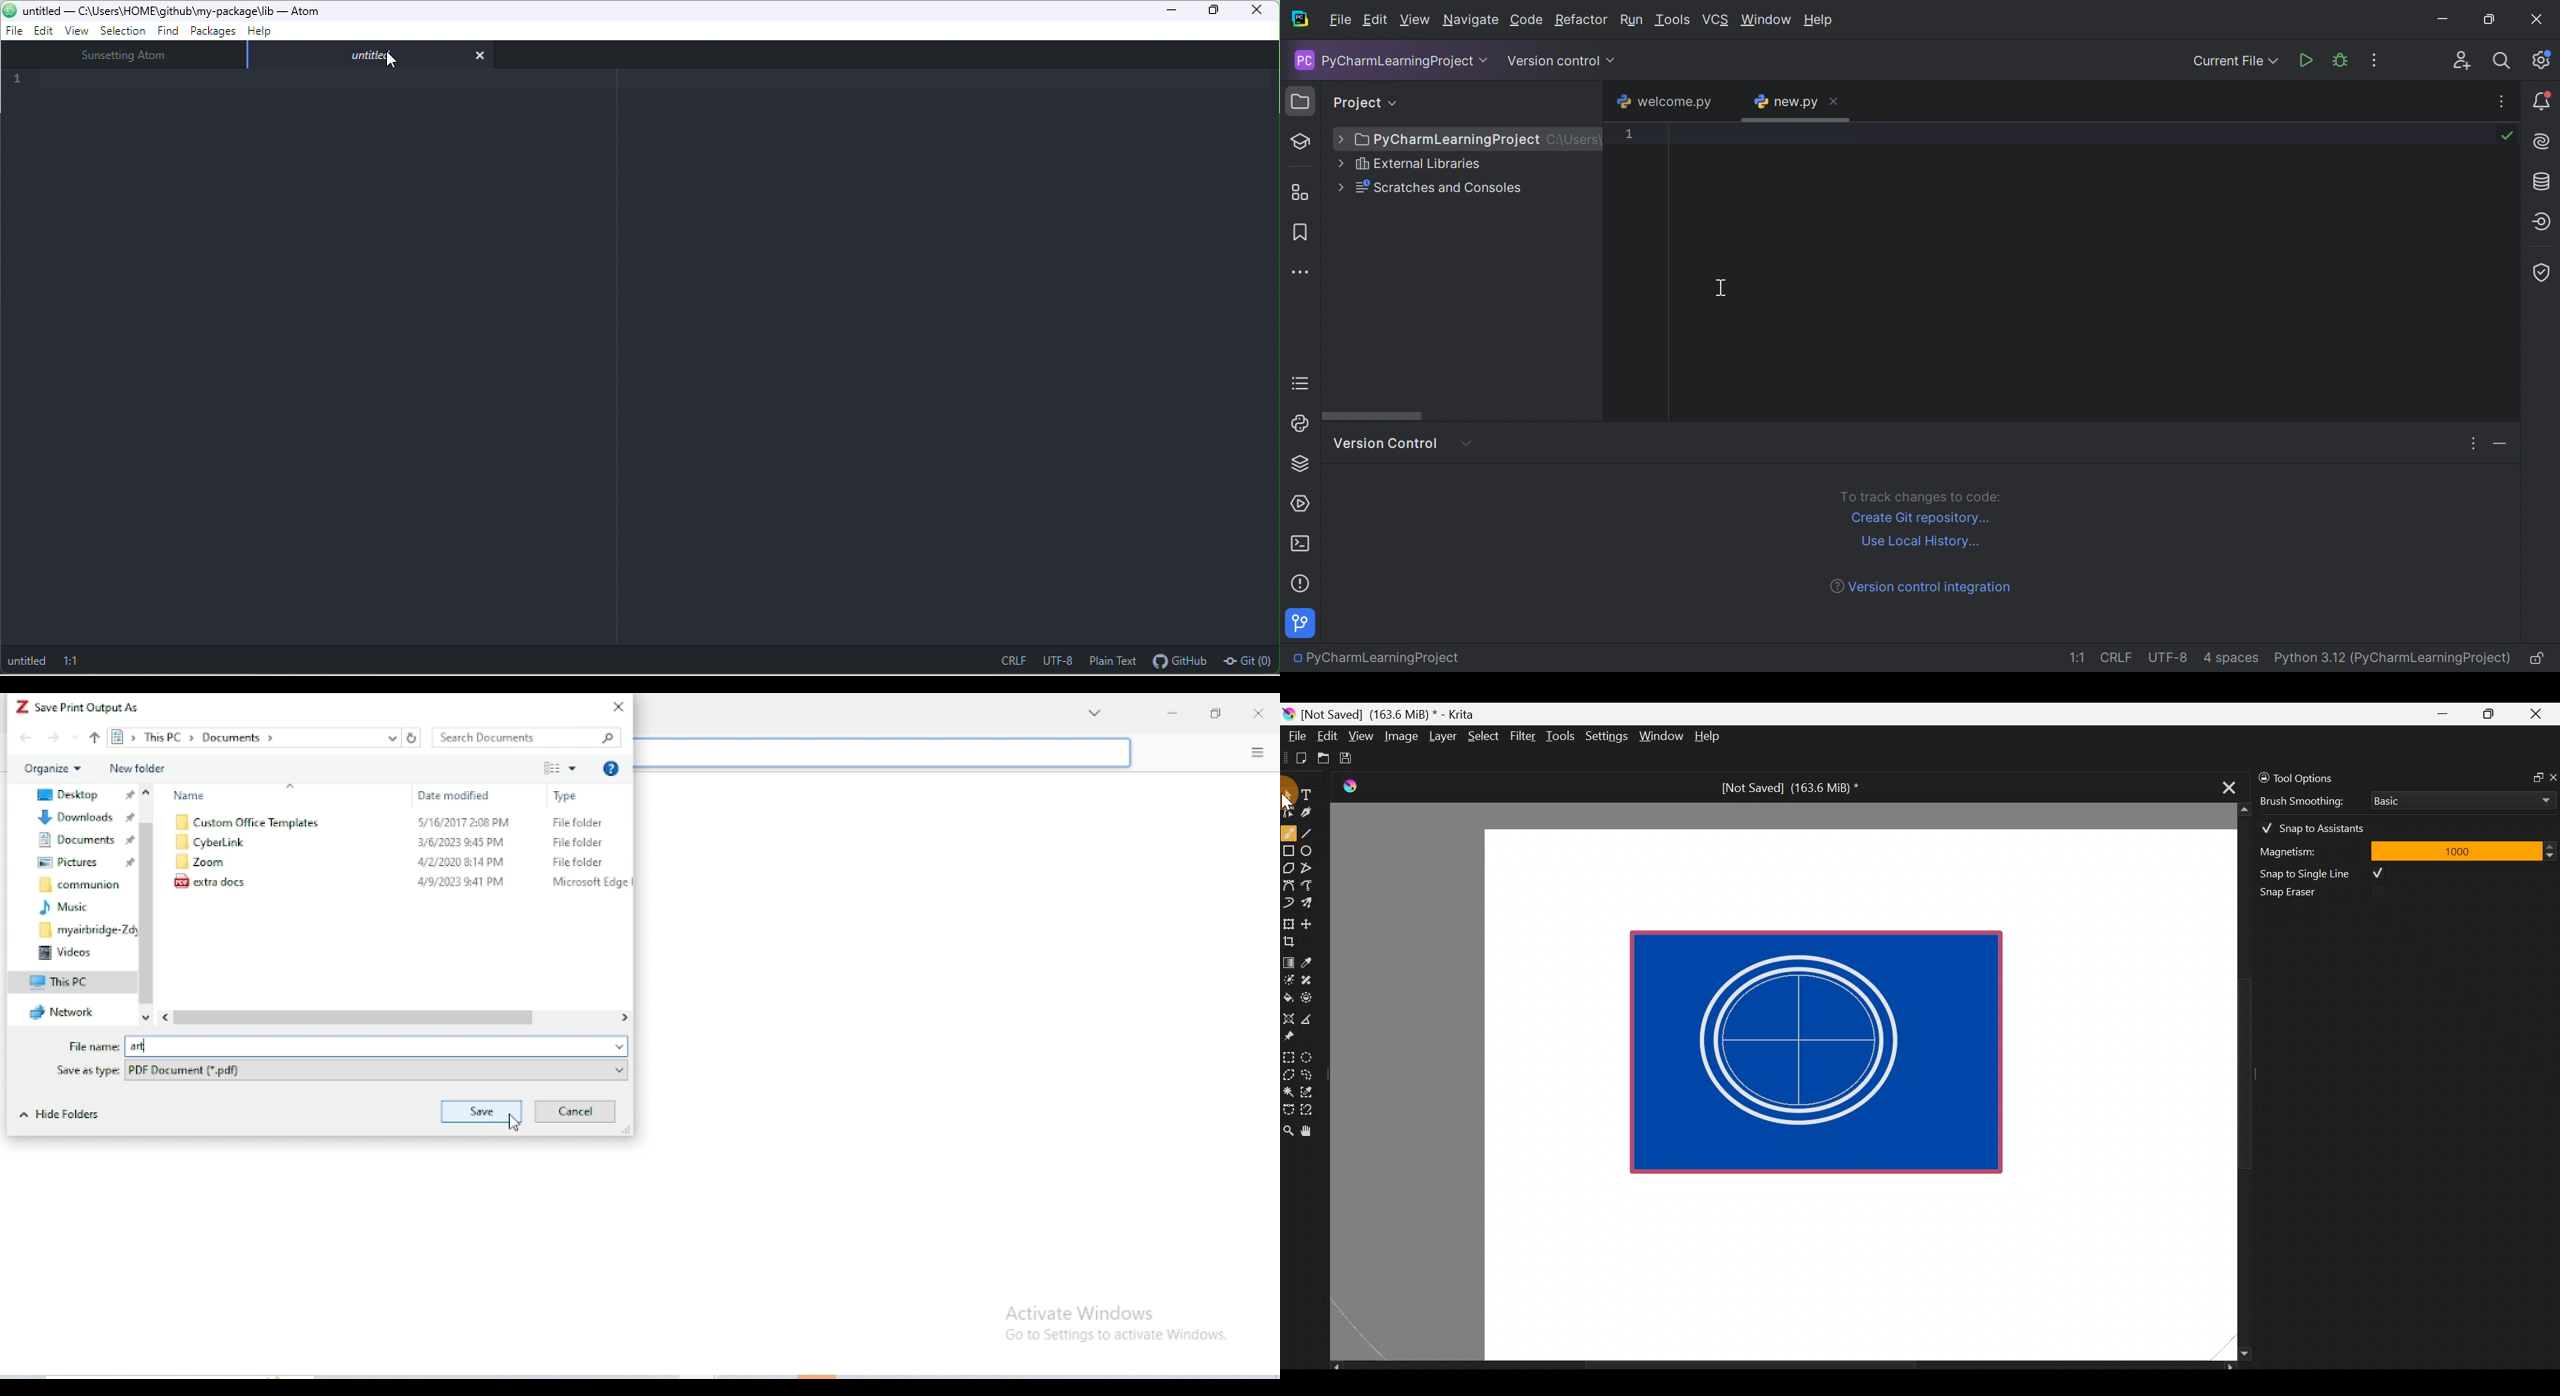 The width and height of the screenshot is (2576, 1400). What do you see at coordinates (515, 1122) in the screenshot?
I see `cursor` at bounding box center [515, 1122].